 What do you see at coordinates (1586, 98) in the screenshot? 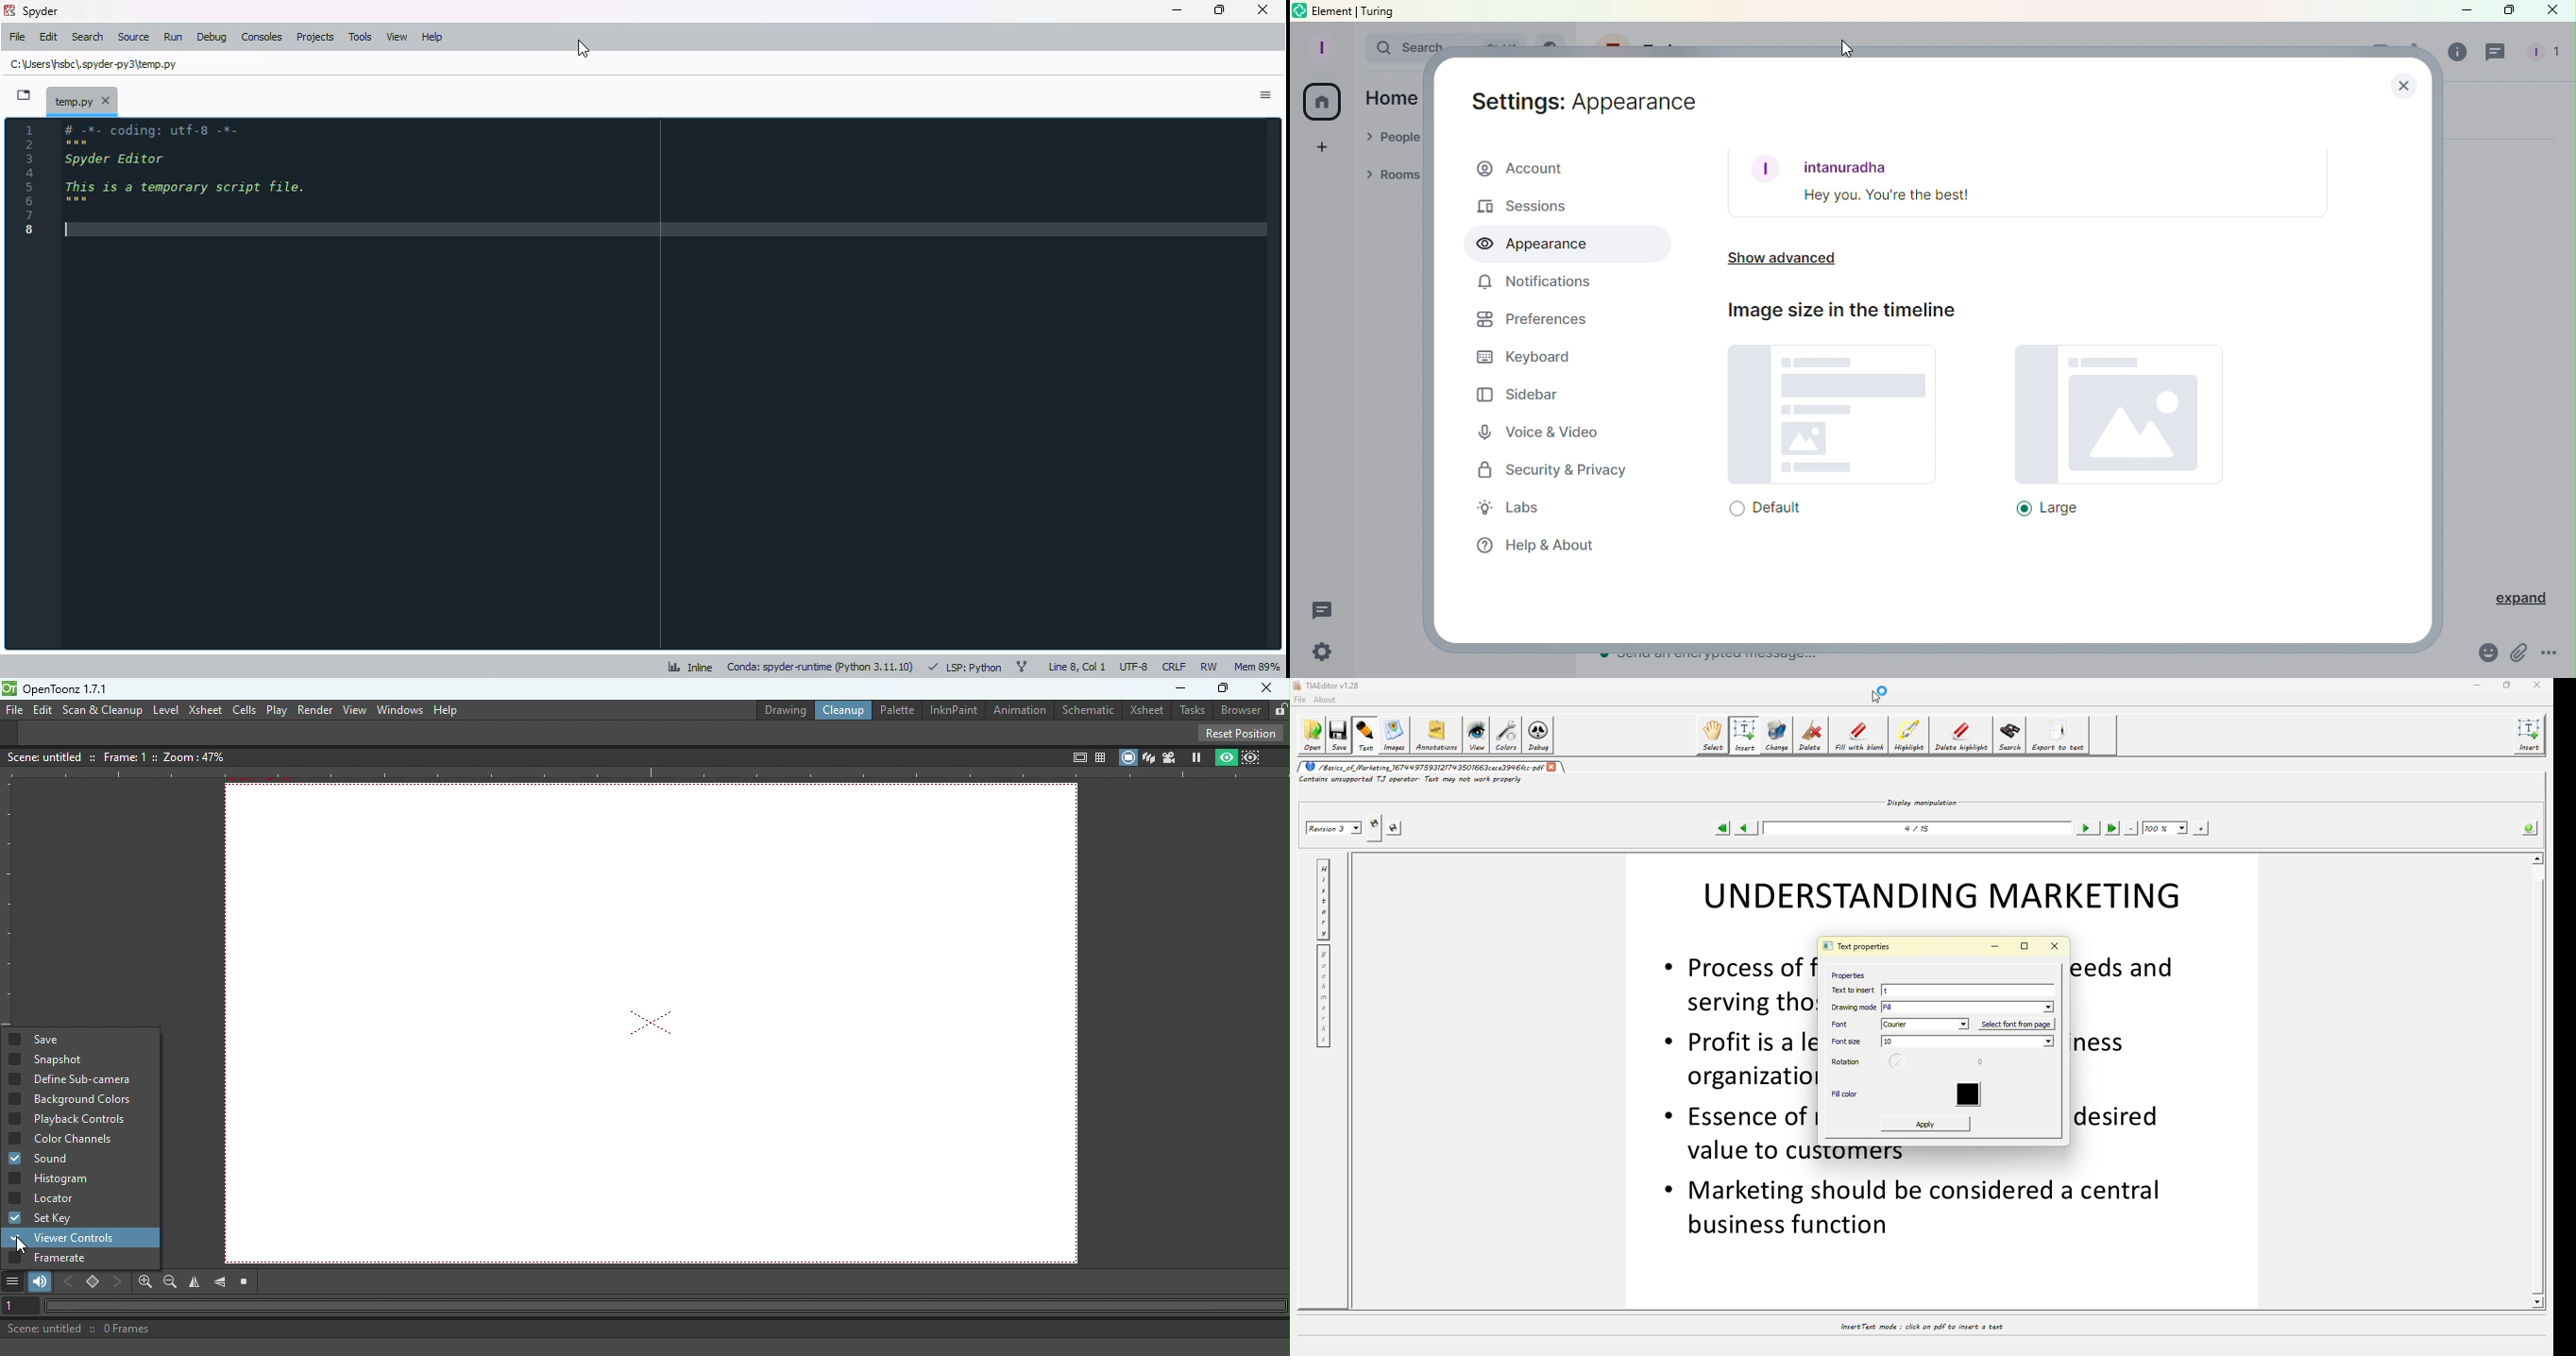
I see `Settings: Appearance` at bounding box center [1586, 98].